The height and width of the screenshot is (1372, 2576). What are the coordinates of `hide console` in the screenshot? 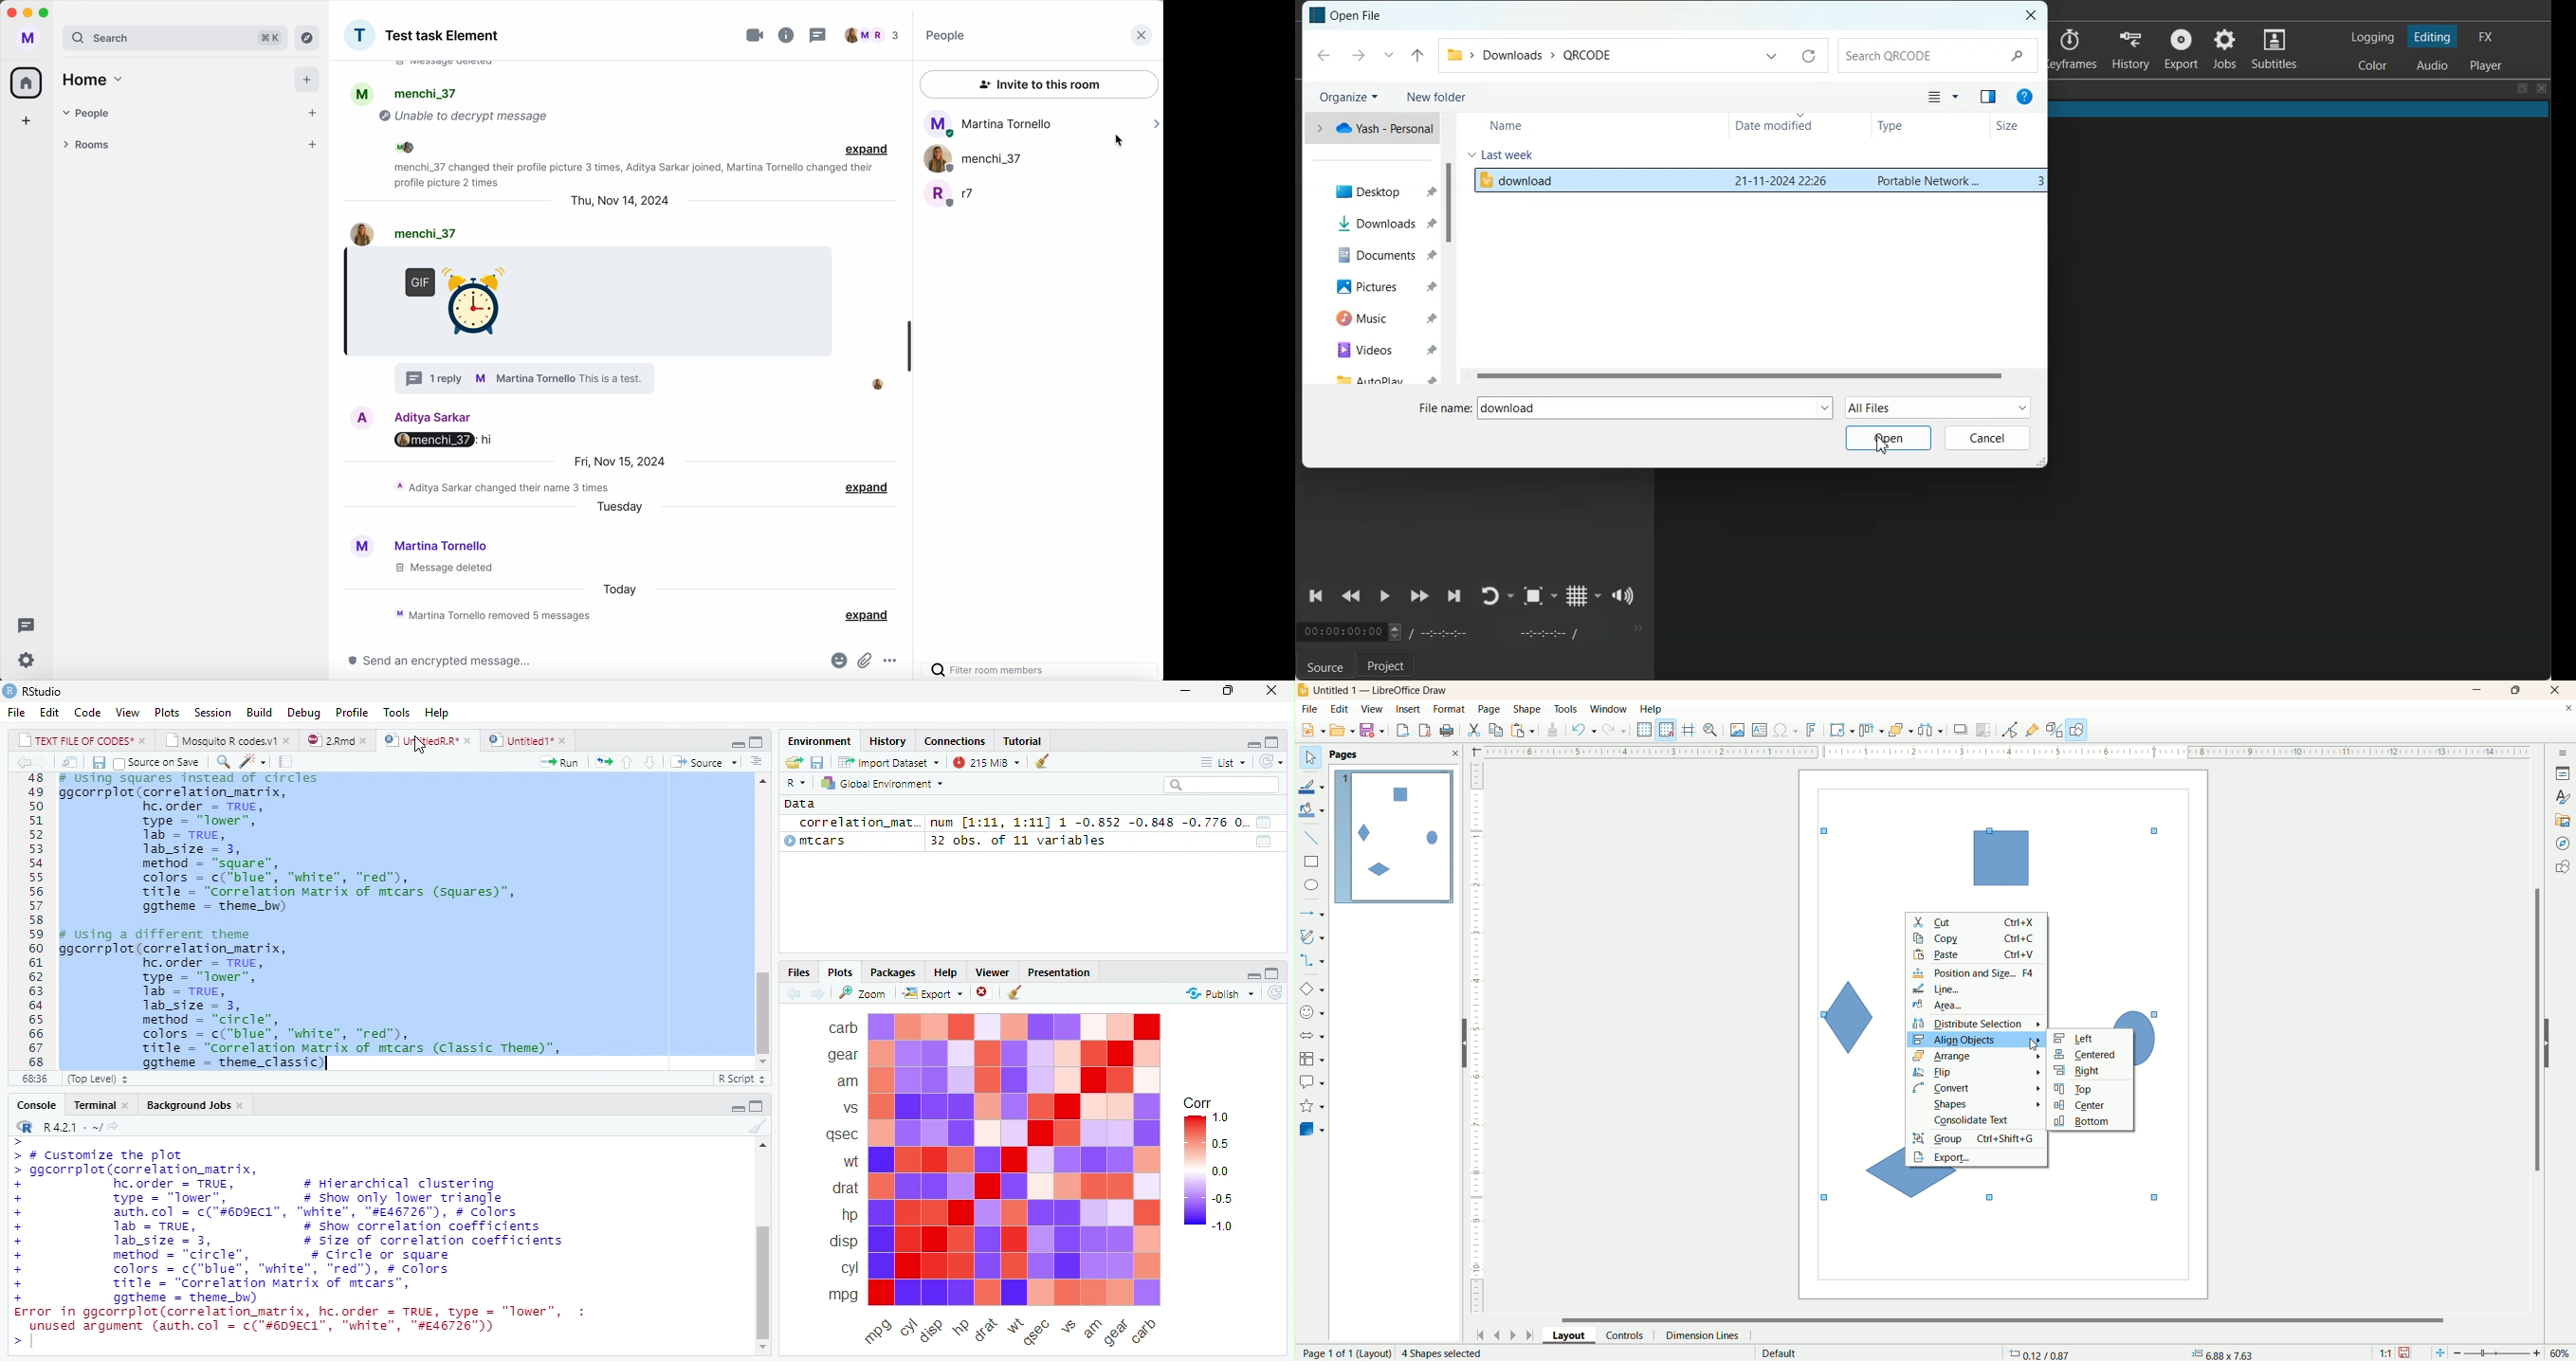 It's located at (758, 1104).